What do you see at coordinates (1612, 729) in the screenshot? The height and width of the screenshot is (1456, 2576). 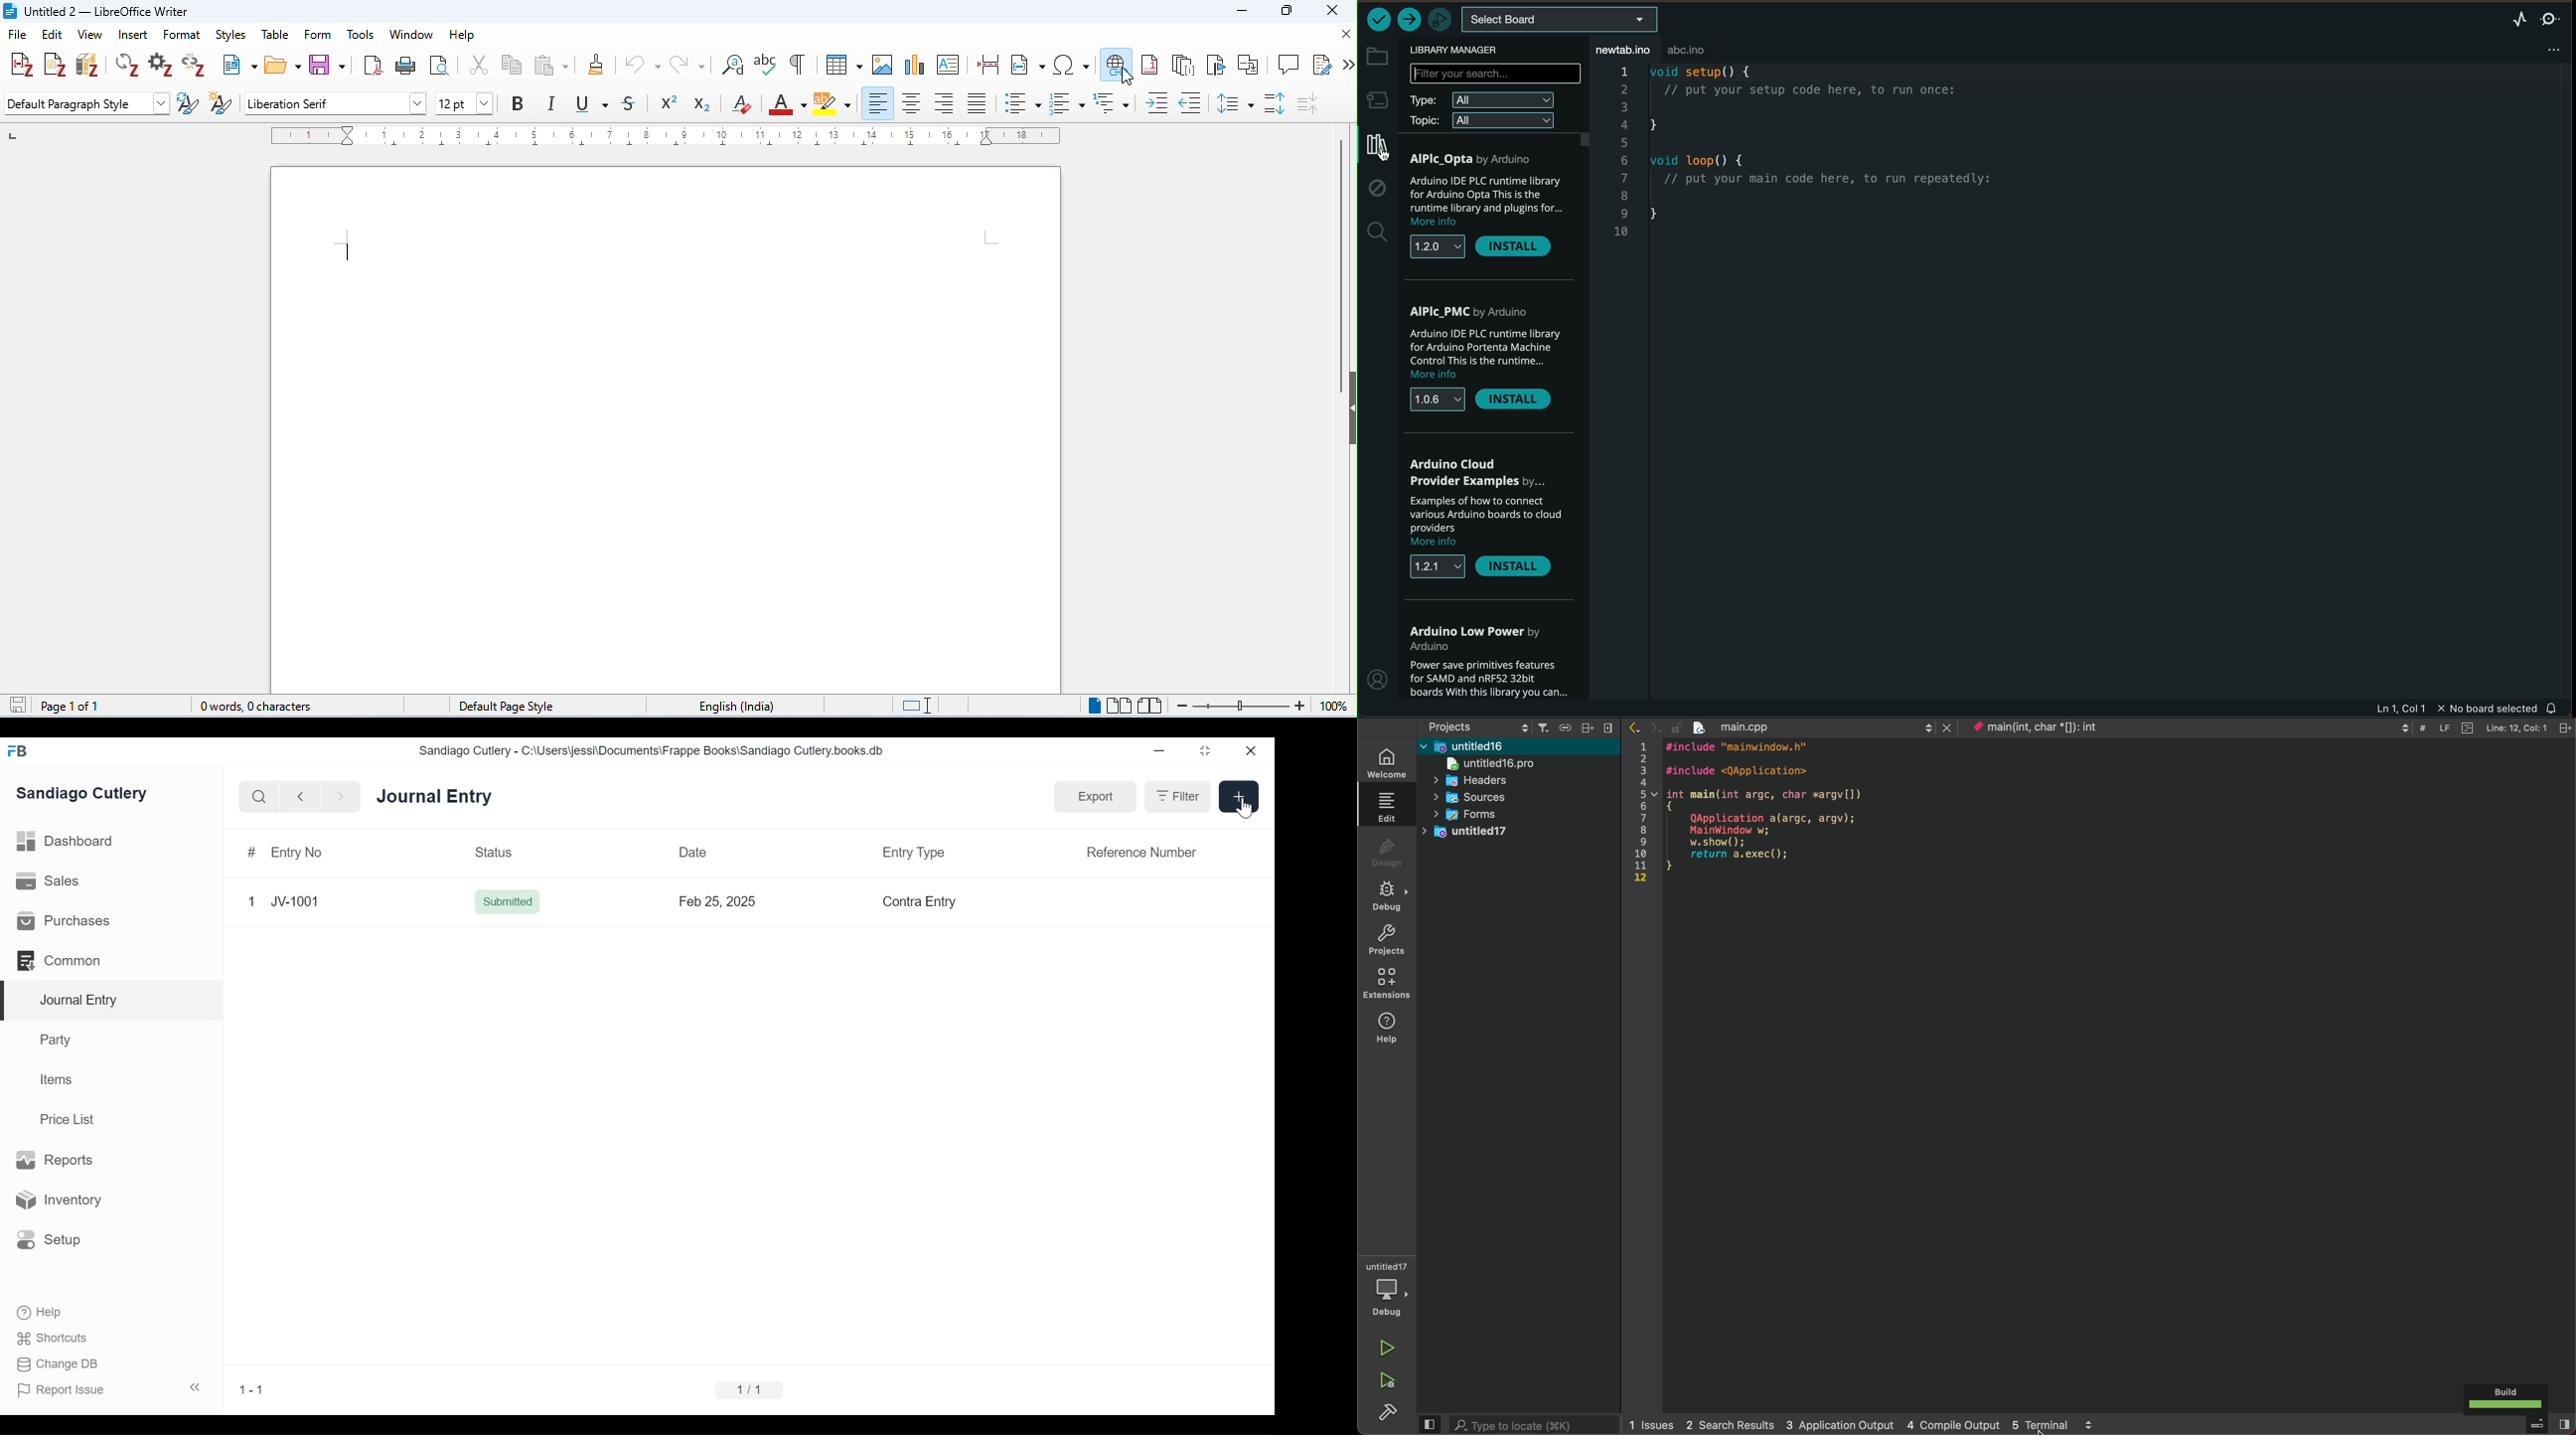 I see `close sidebar` at bounding box center [1612, 729].